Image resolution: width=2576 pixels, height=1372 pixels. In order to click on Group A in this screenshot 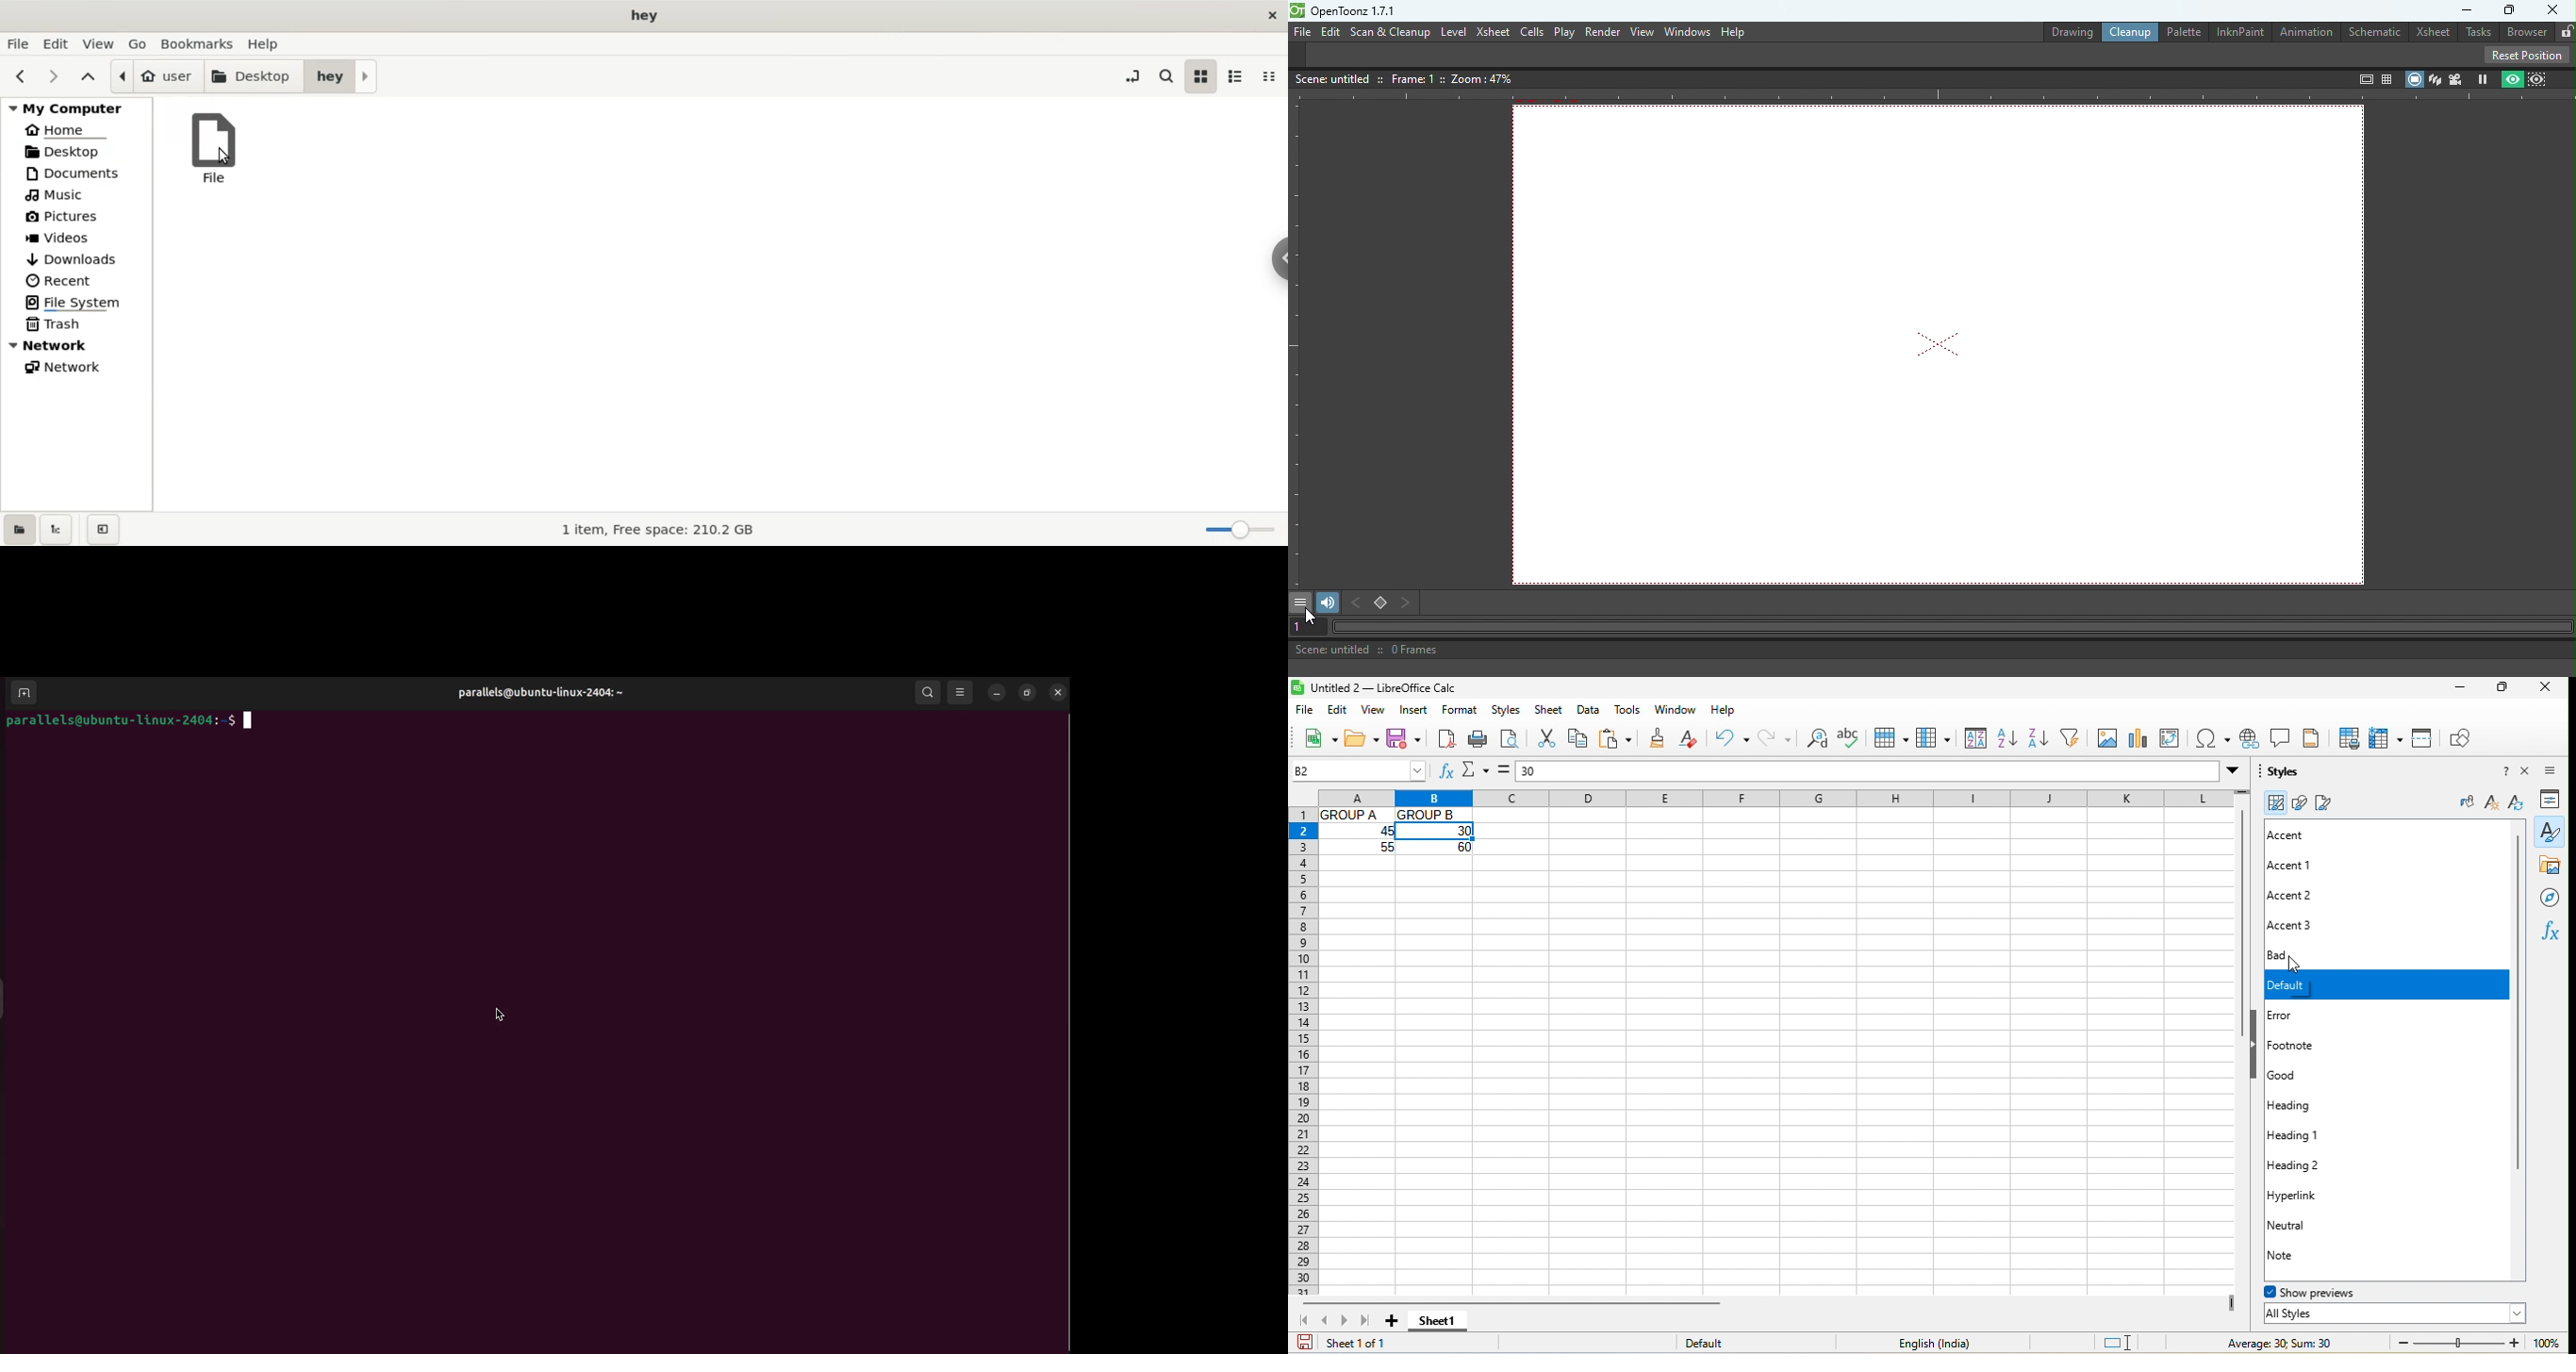, I will do `click(1354, 815)`.